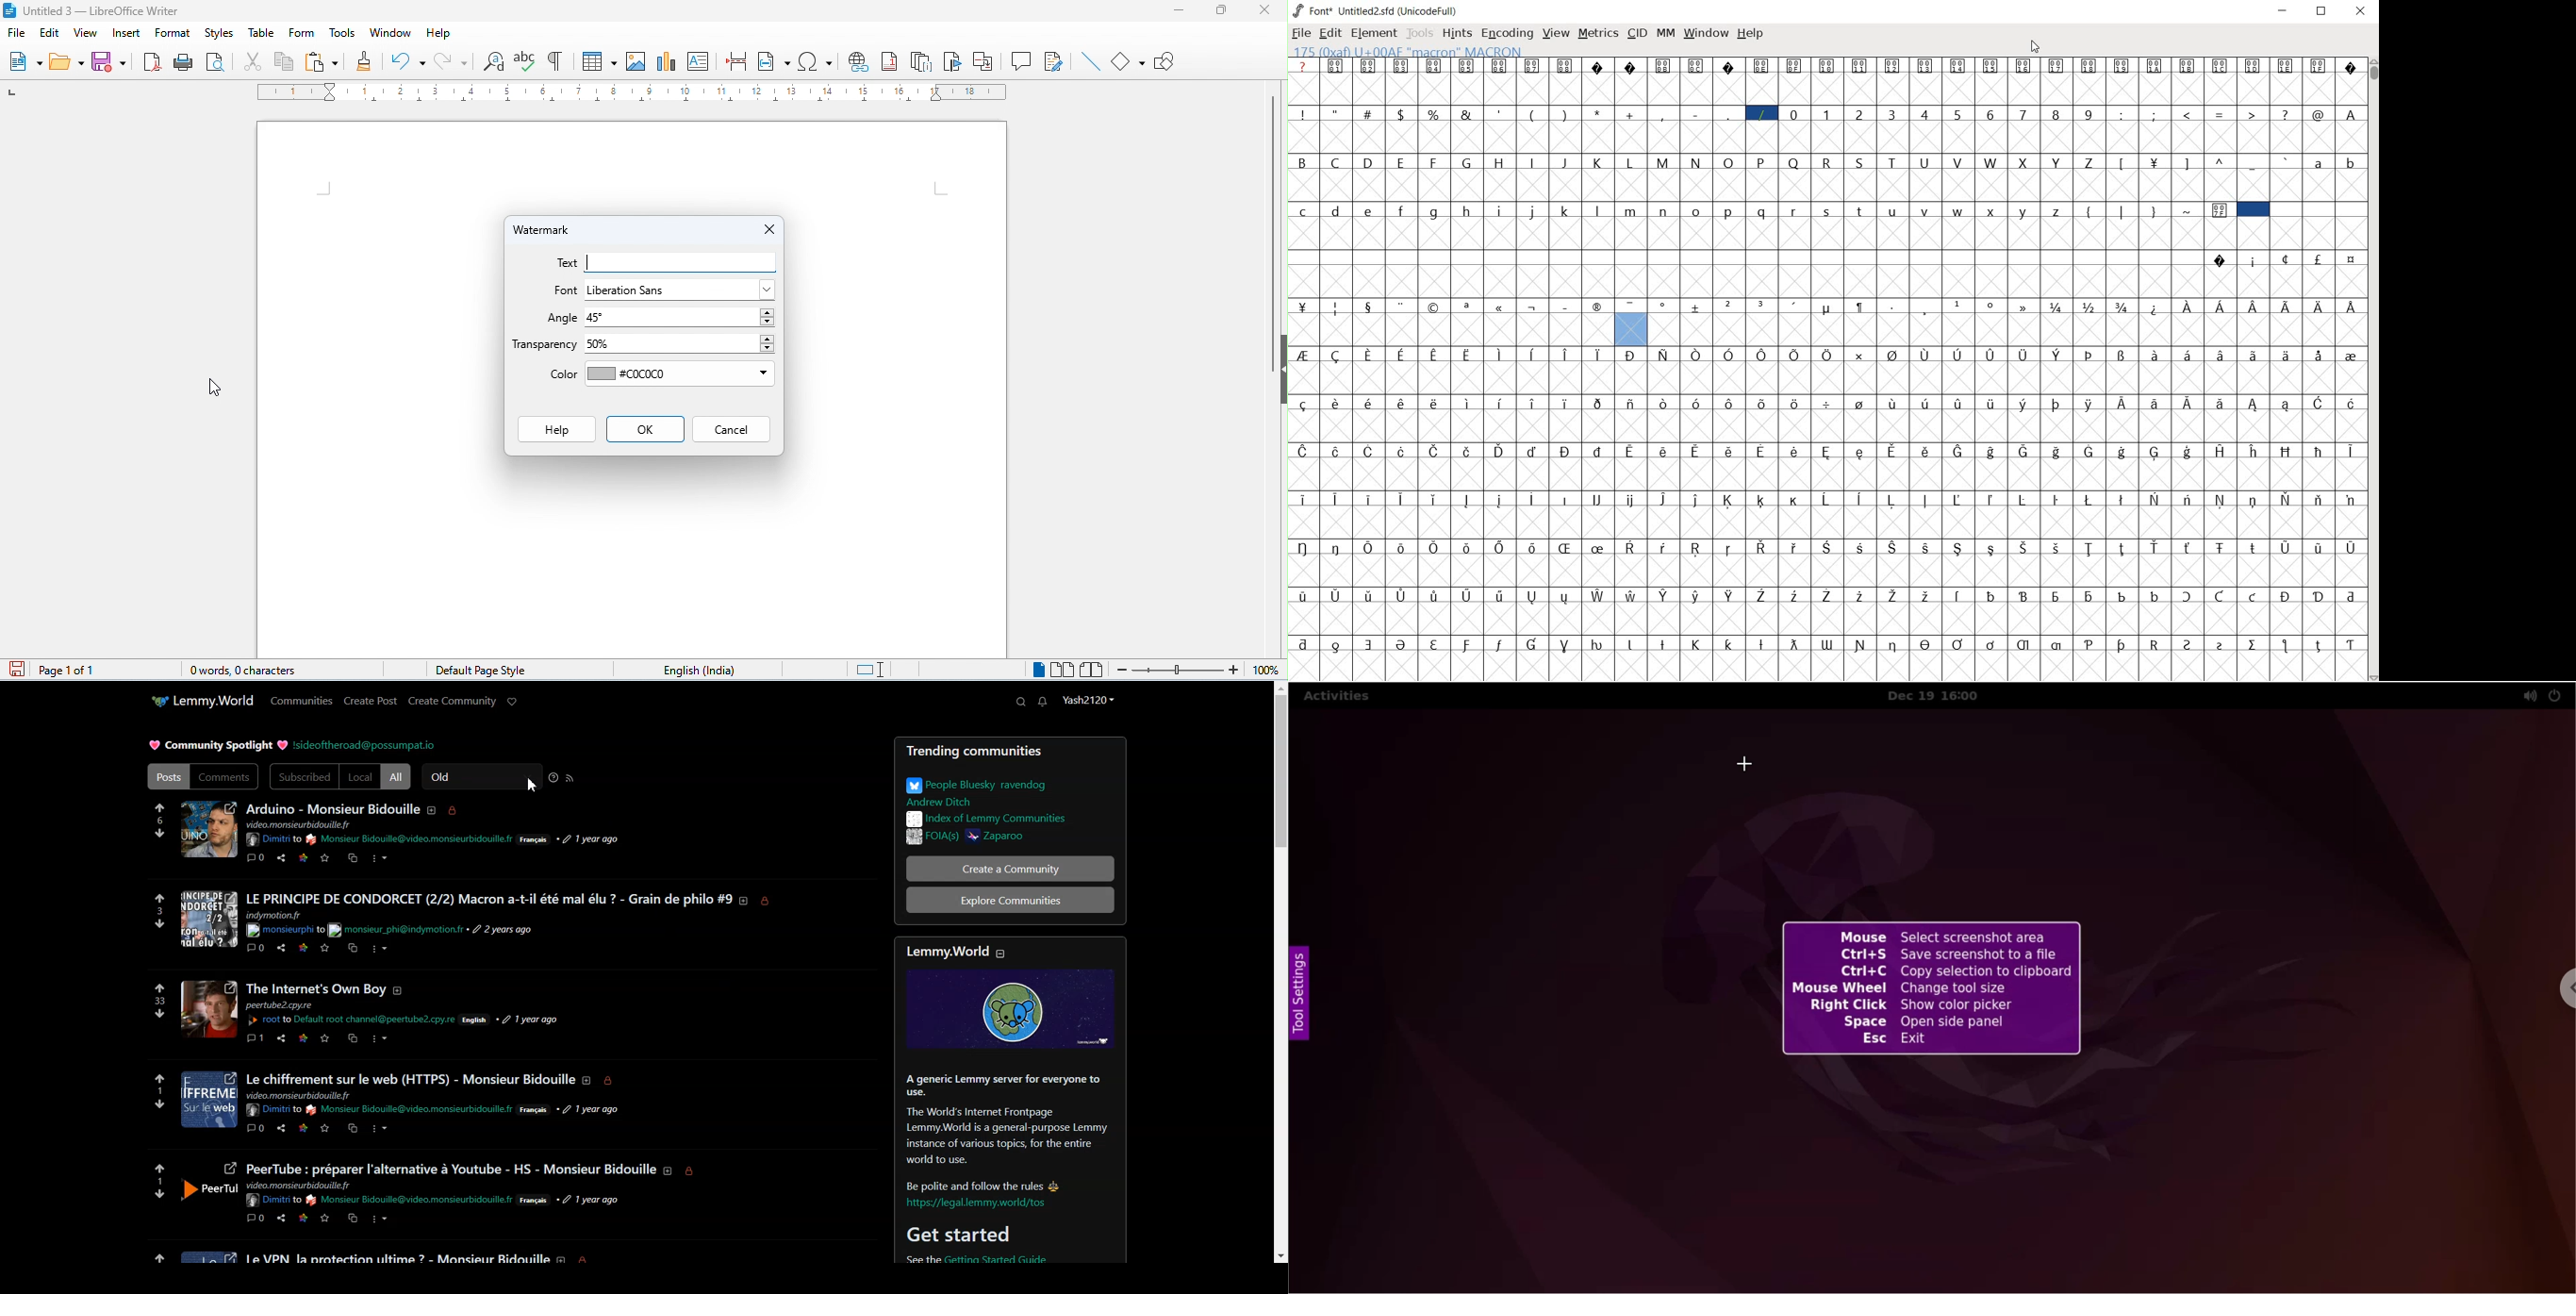 The width and height of the screenshot is (2576, 1316). I want to click on Symbol, so click(2156, 355).